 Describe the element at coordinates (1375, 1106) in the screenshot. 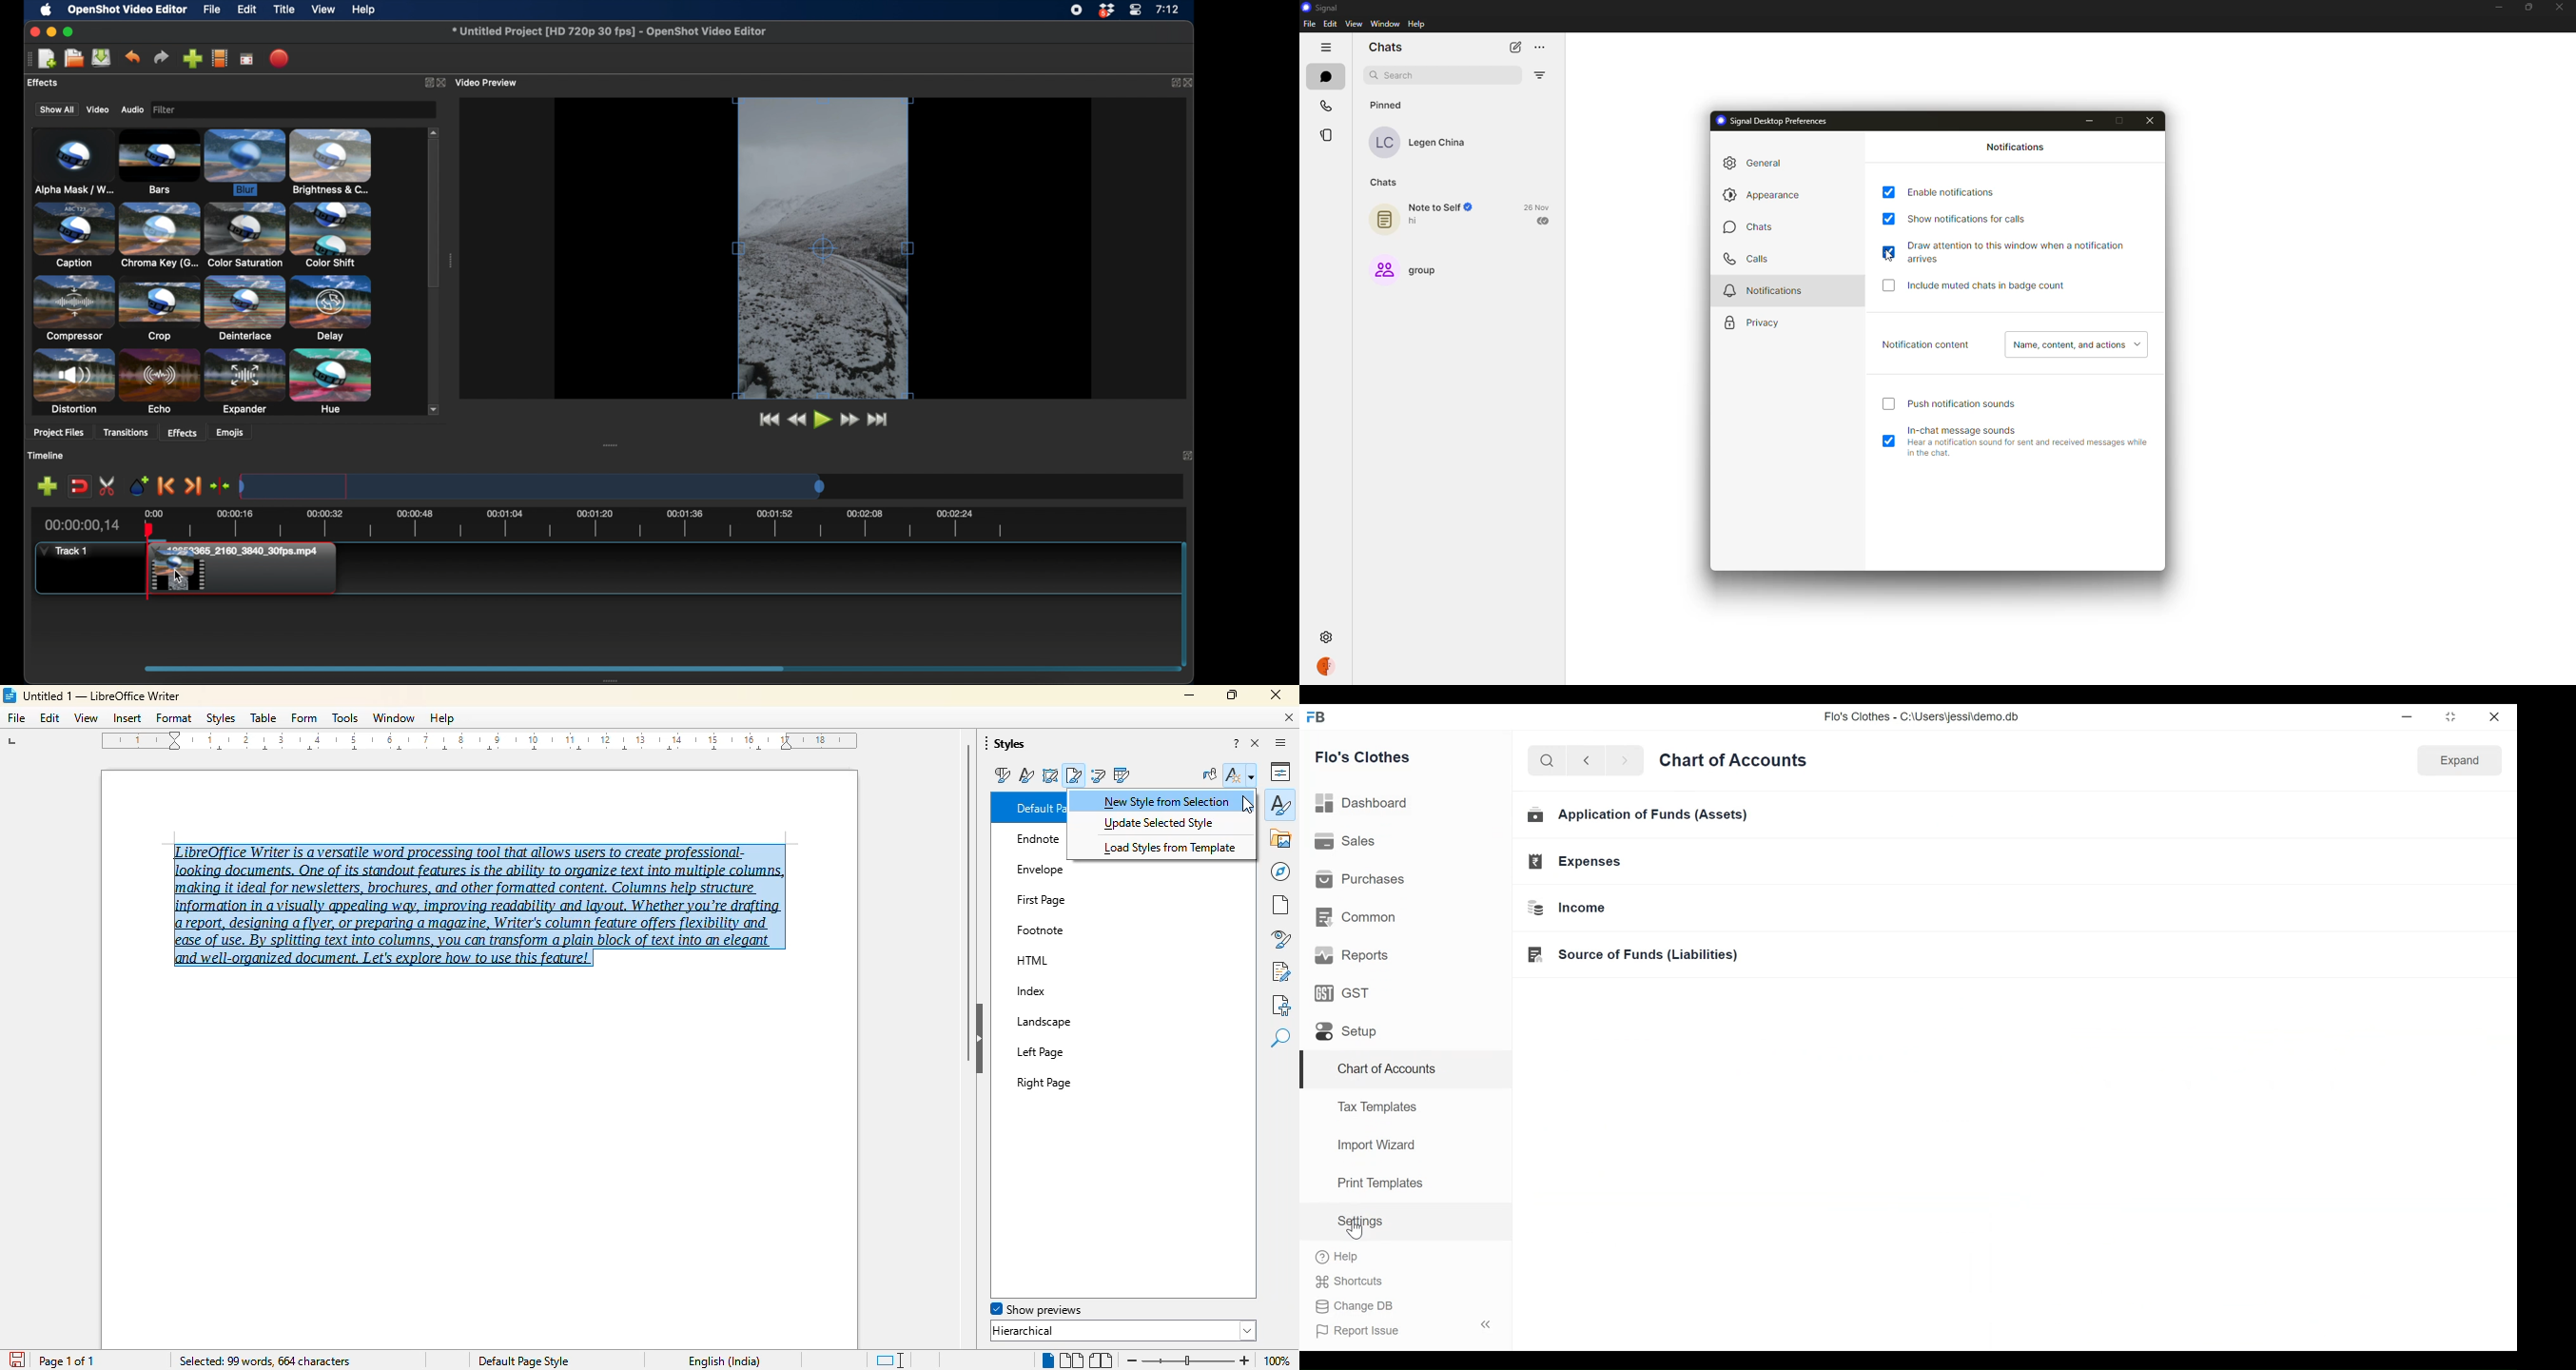

I see `tax templates` at that location.